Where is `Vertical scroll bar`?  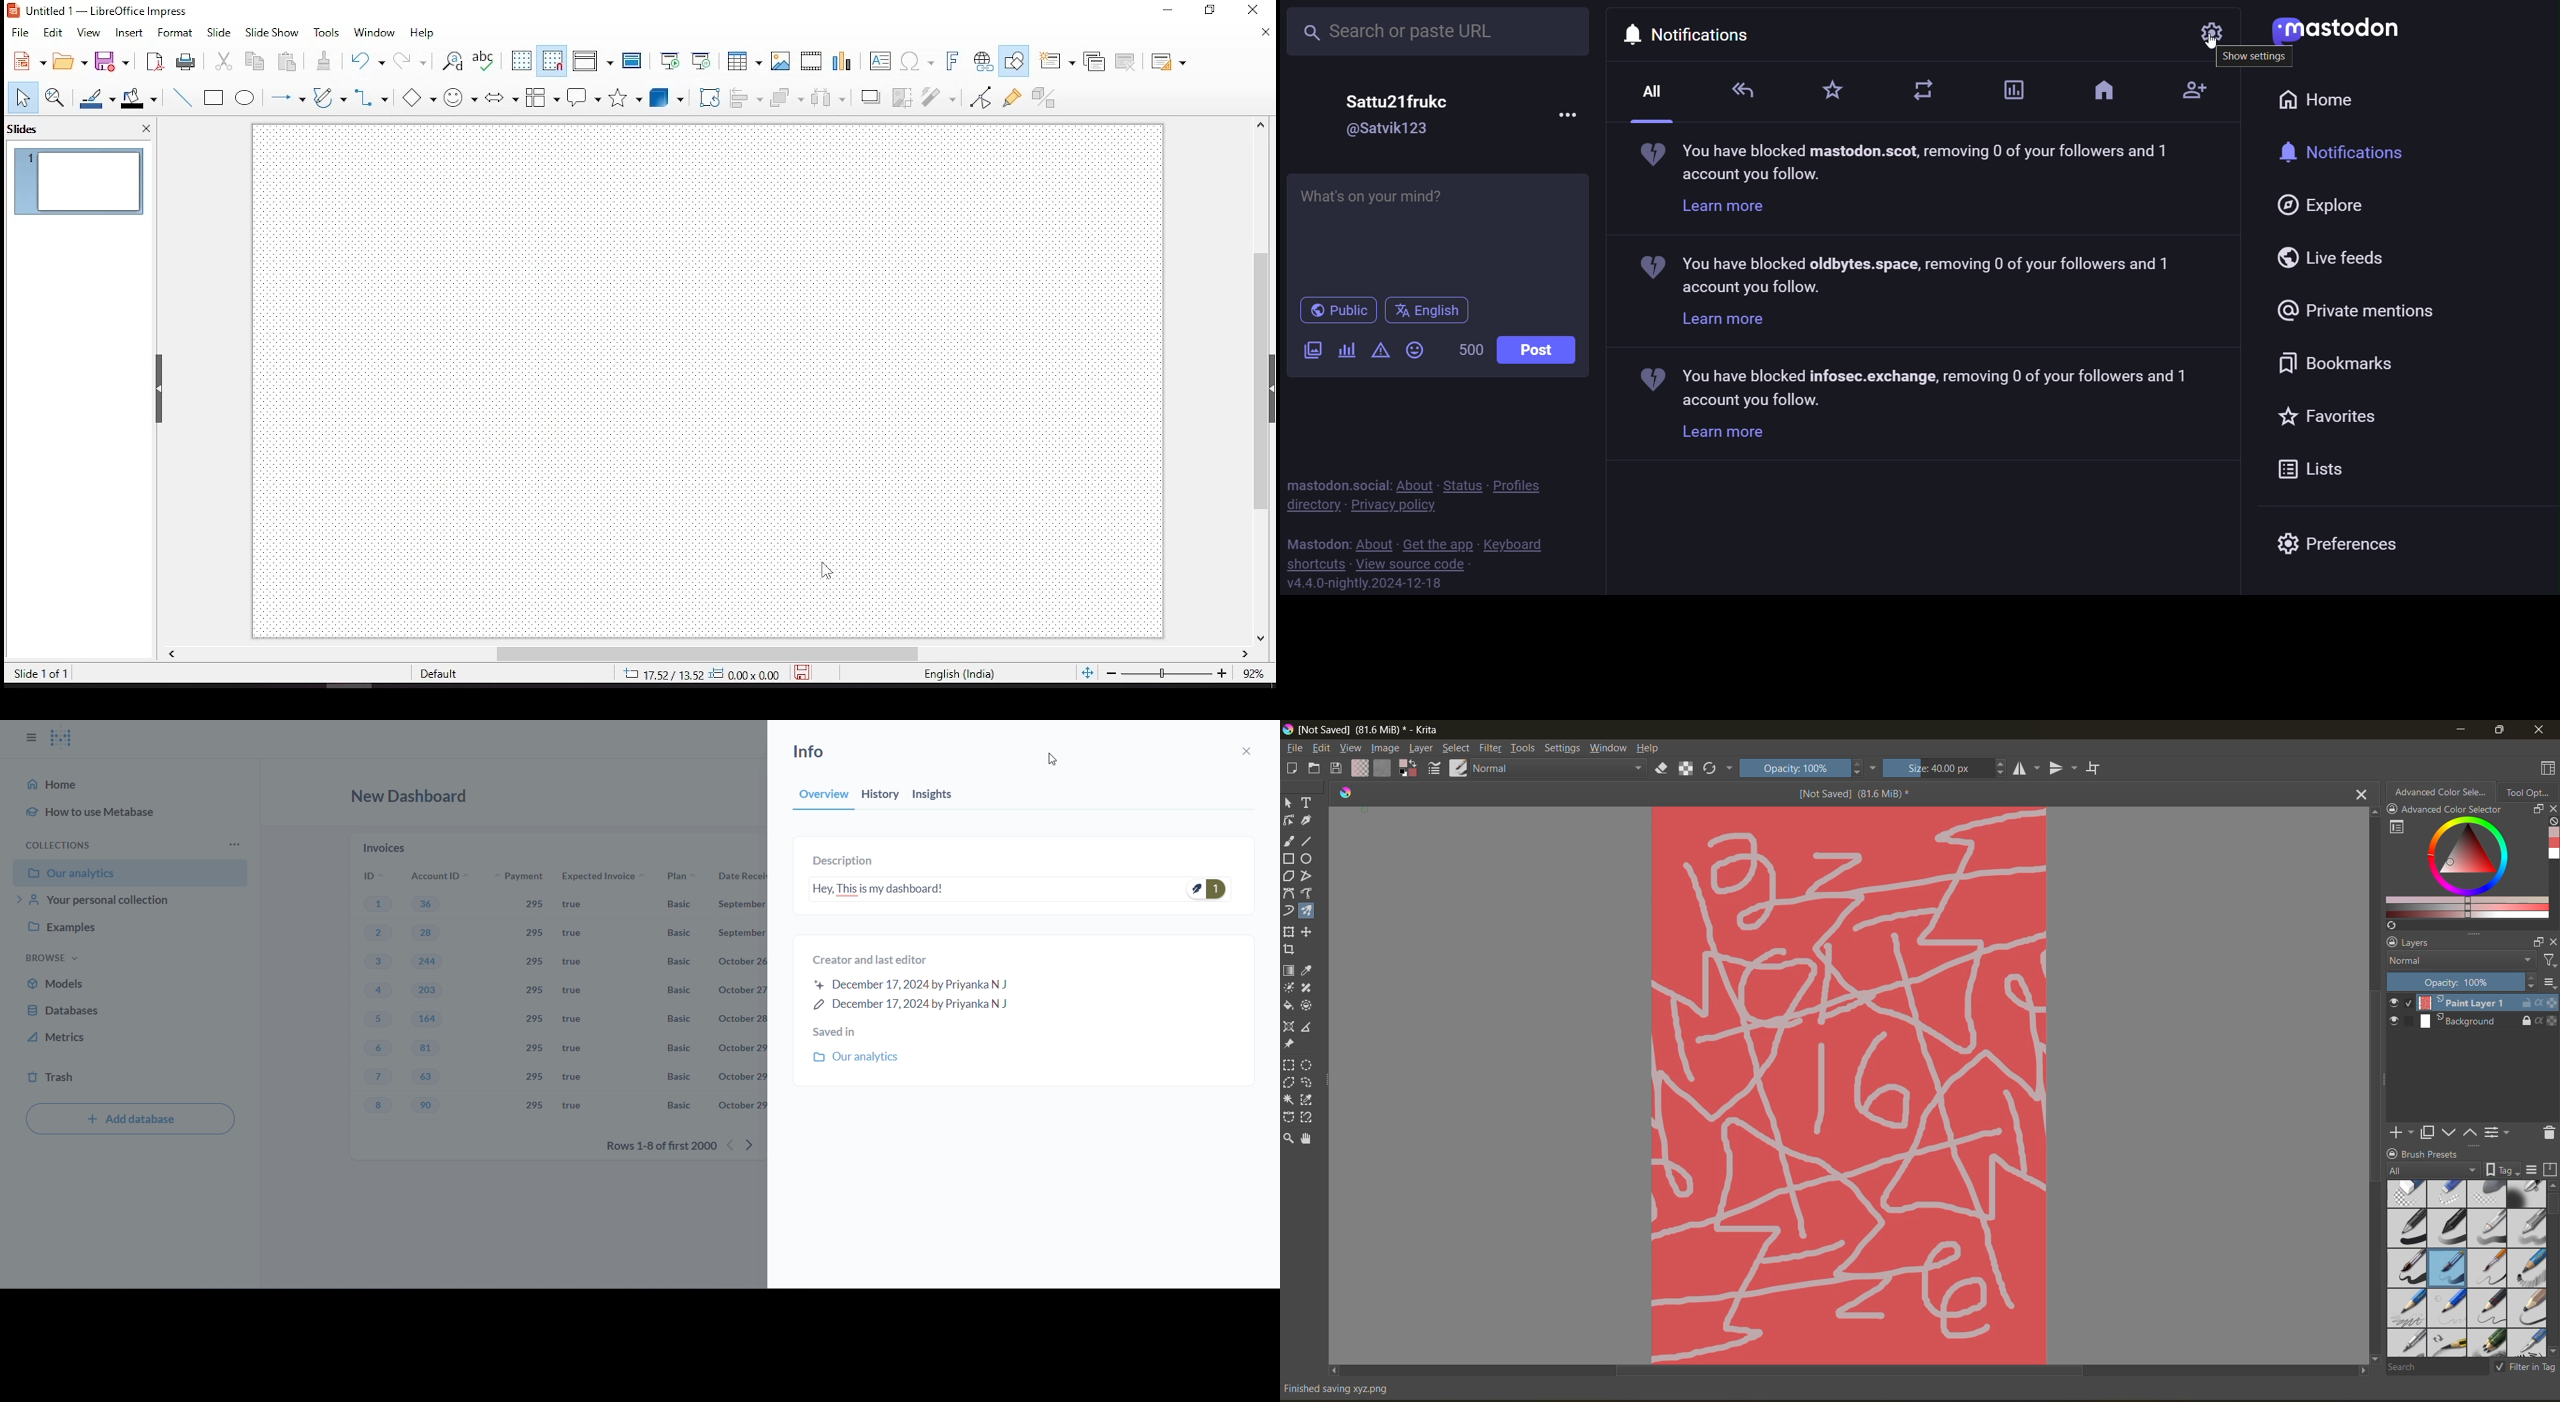
Vertical scroll bar is located at coordinates (2372, 1084).